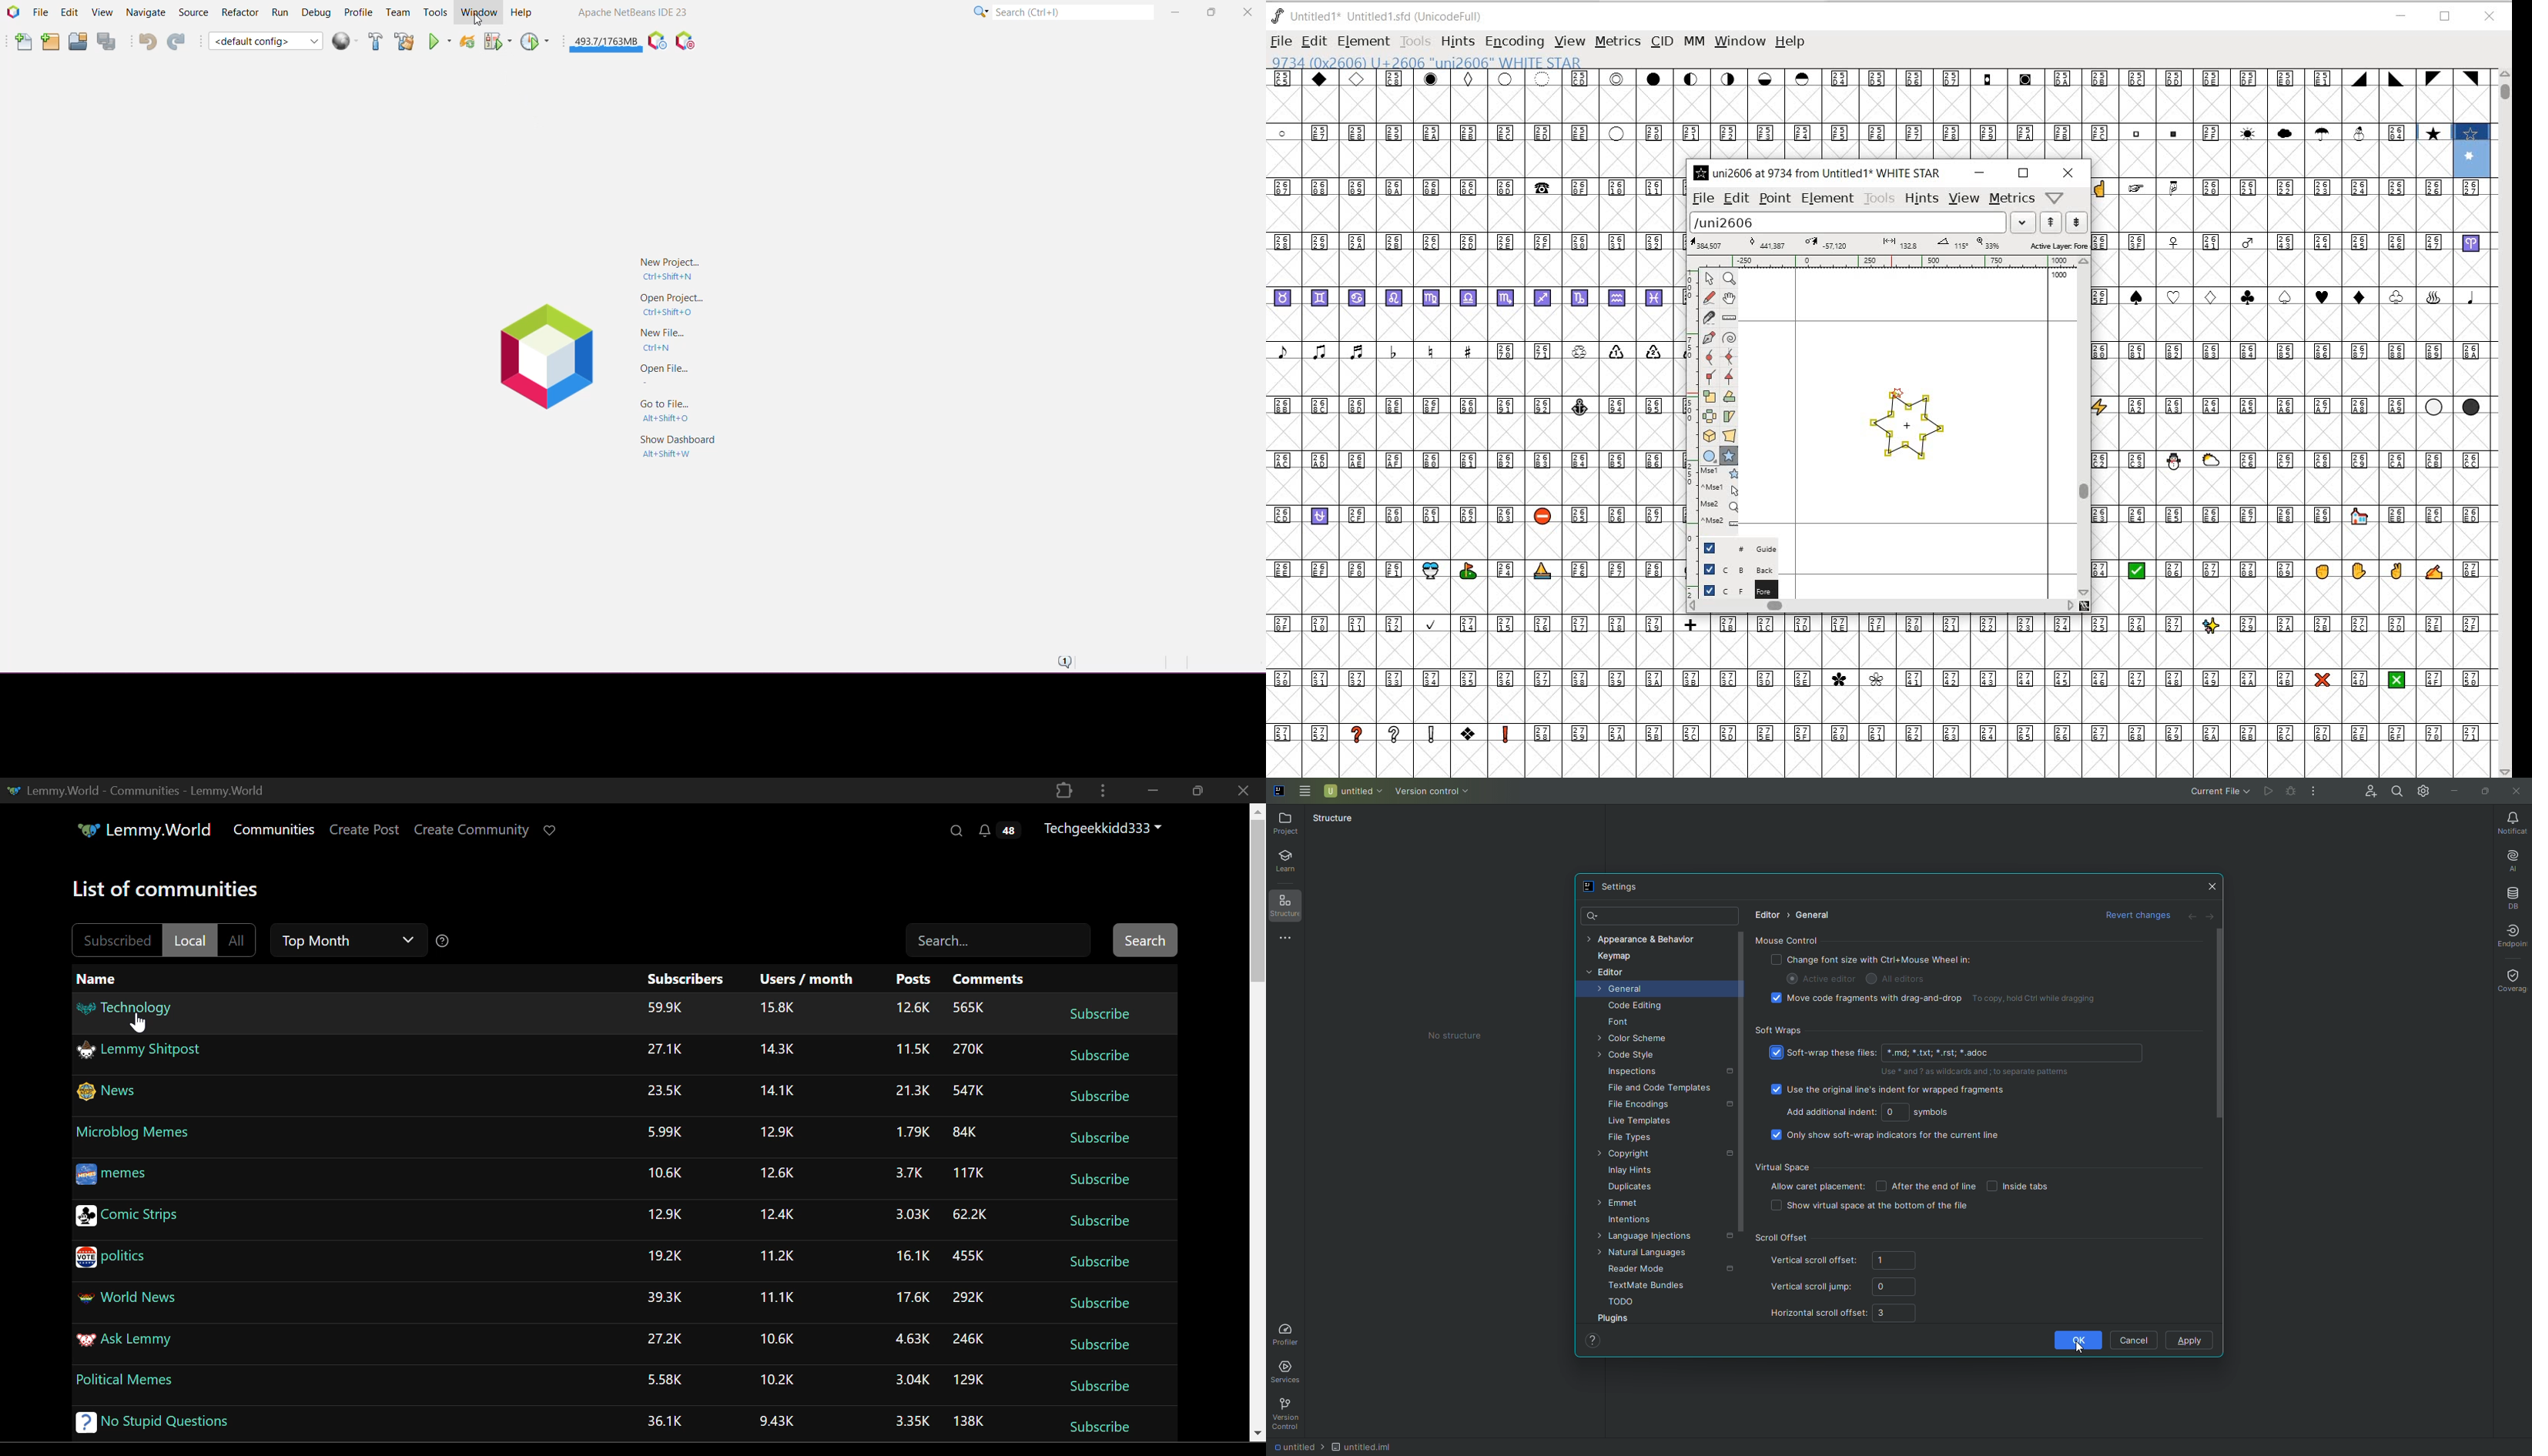 This screenshot has width=2548, height=1456. What do you see at coordinates (1729, 280) in the screenshot?
I see `MAGNIFY` at bounding box center [1729, 280].